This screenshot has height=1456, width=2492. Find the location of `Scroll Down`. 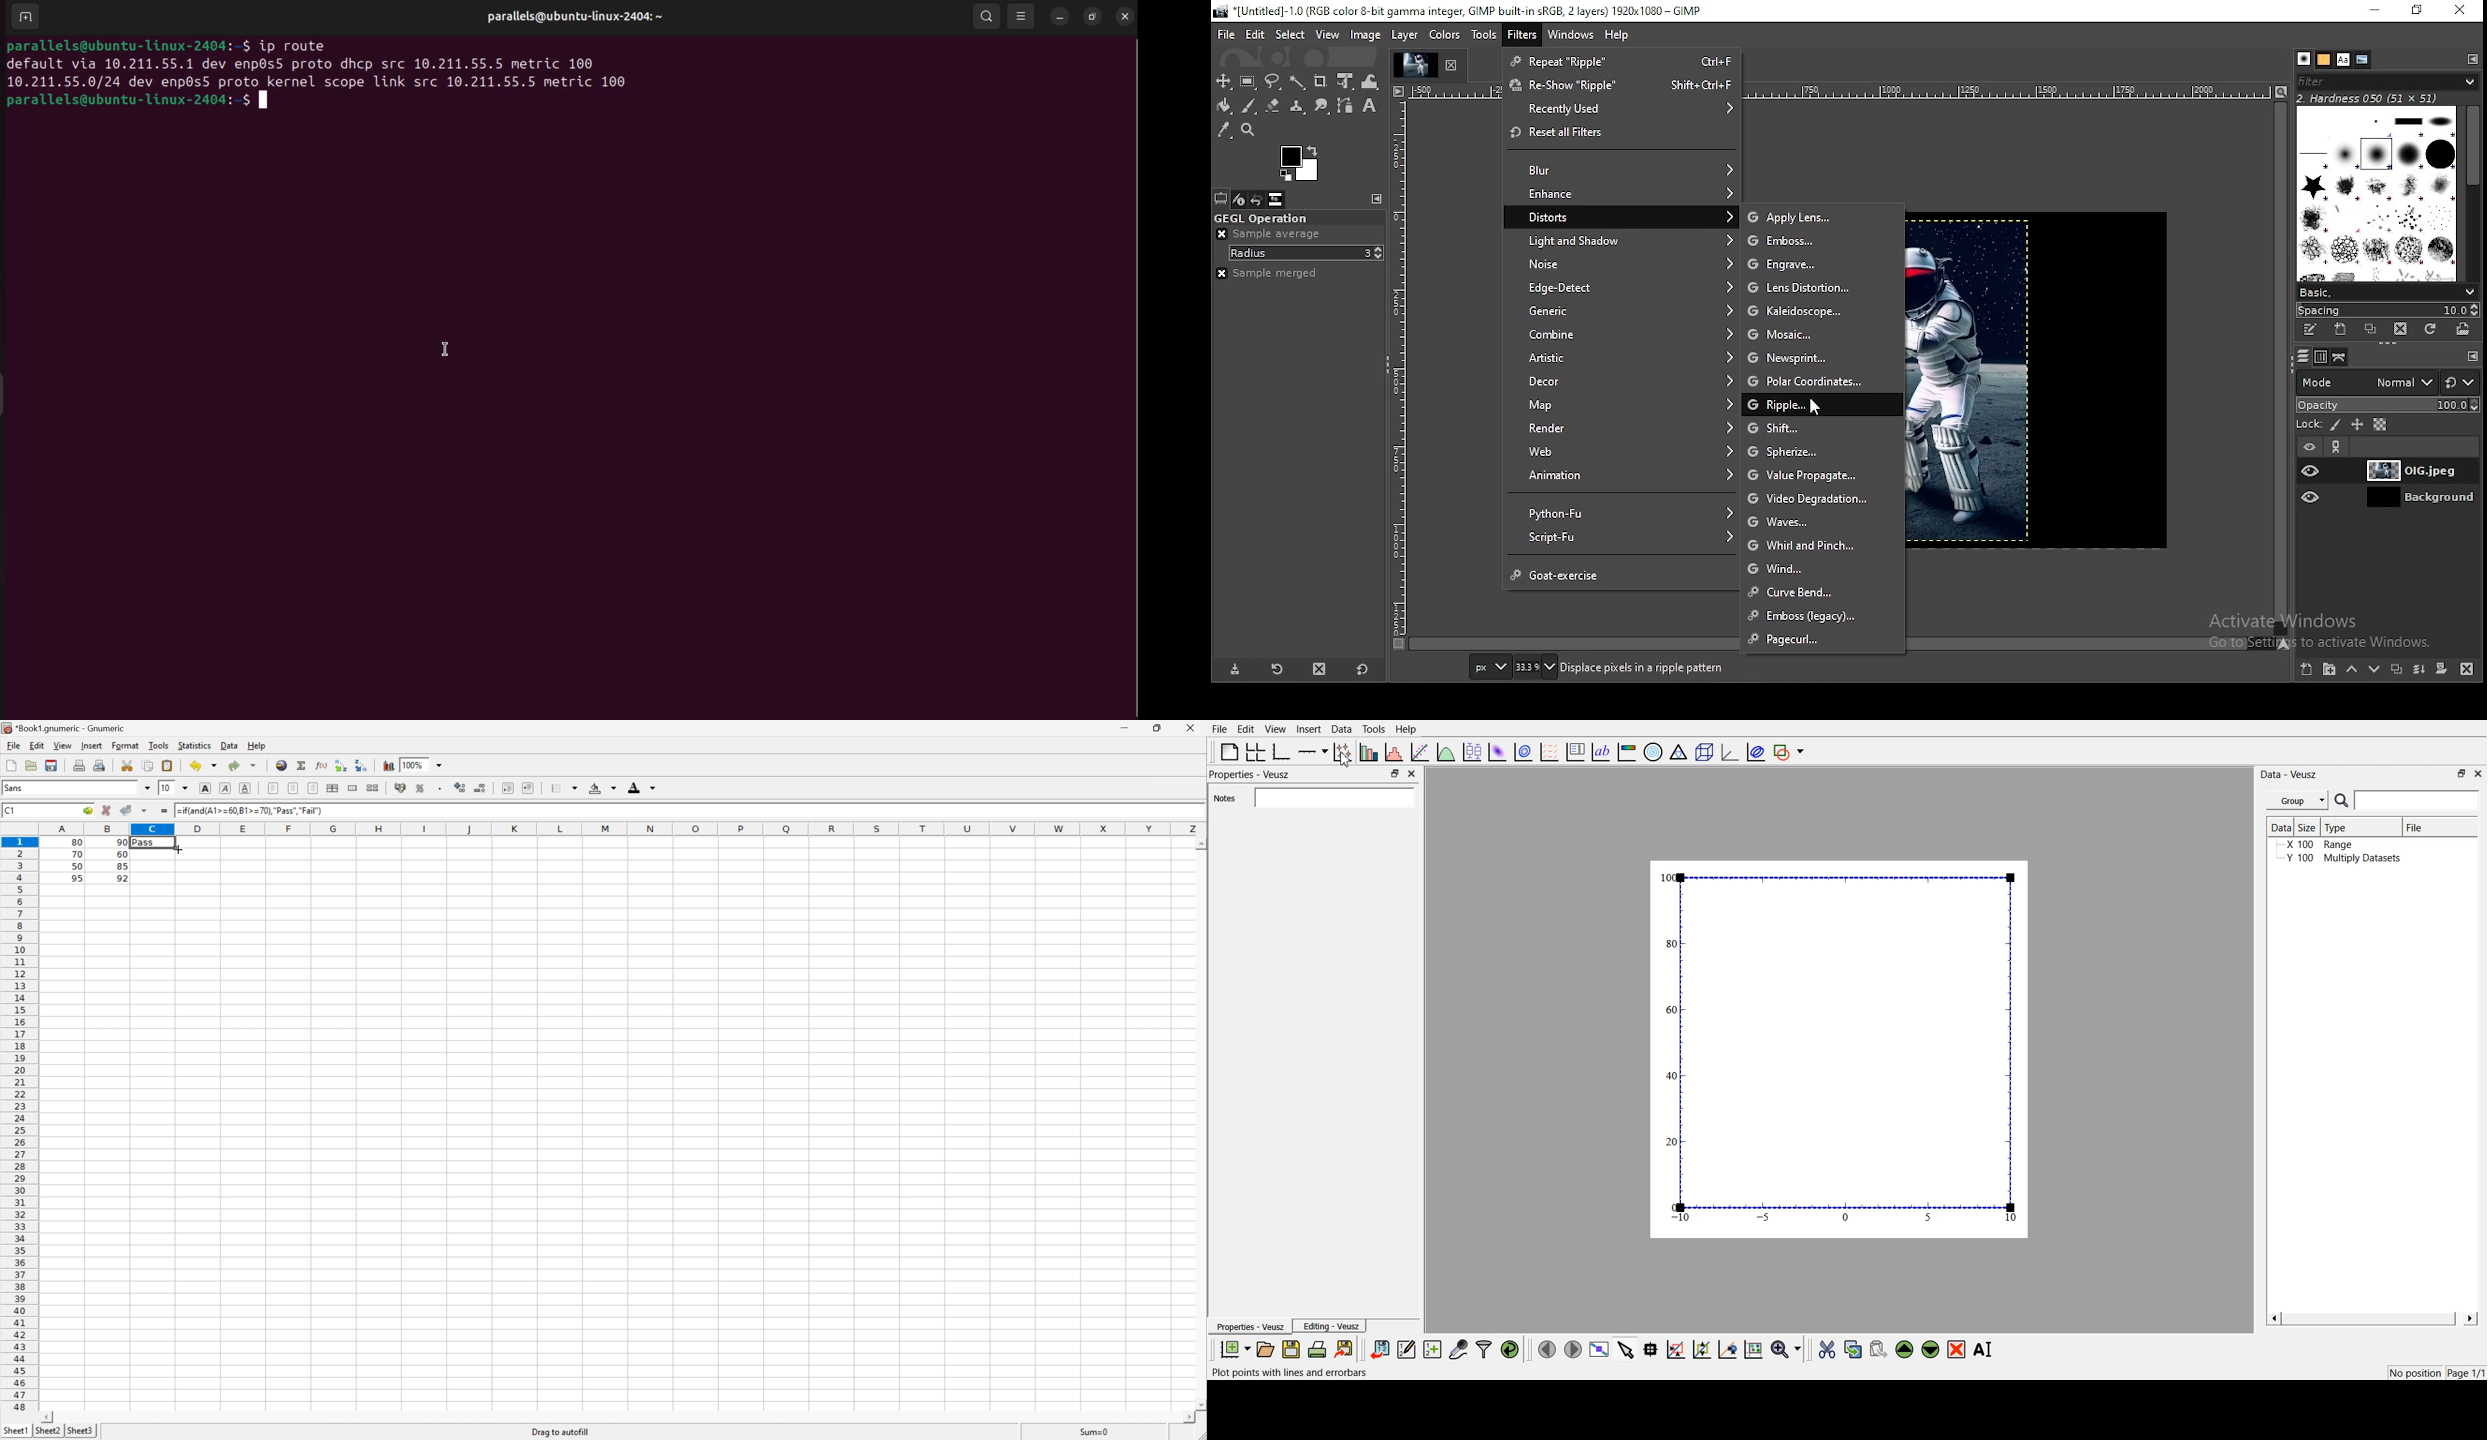

Scroll Down is located at coordinates (1200, 1403).